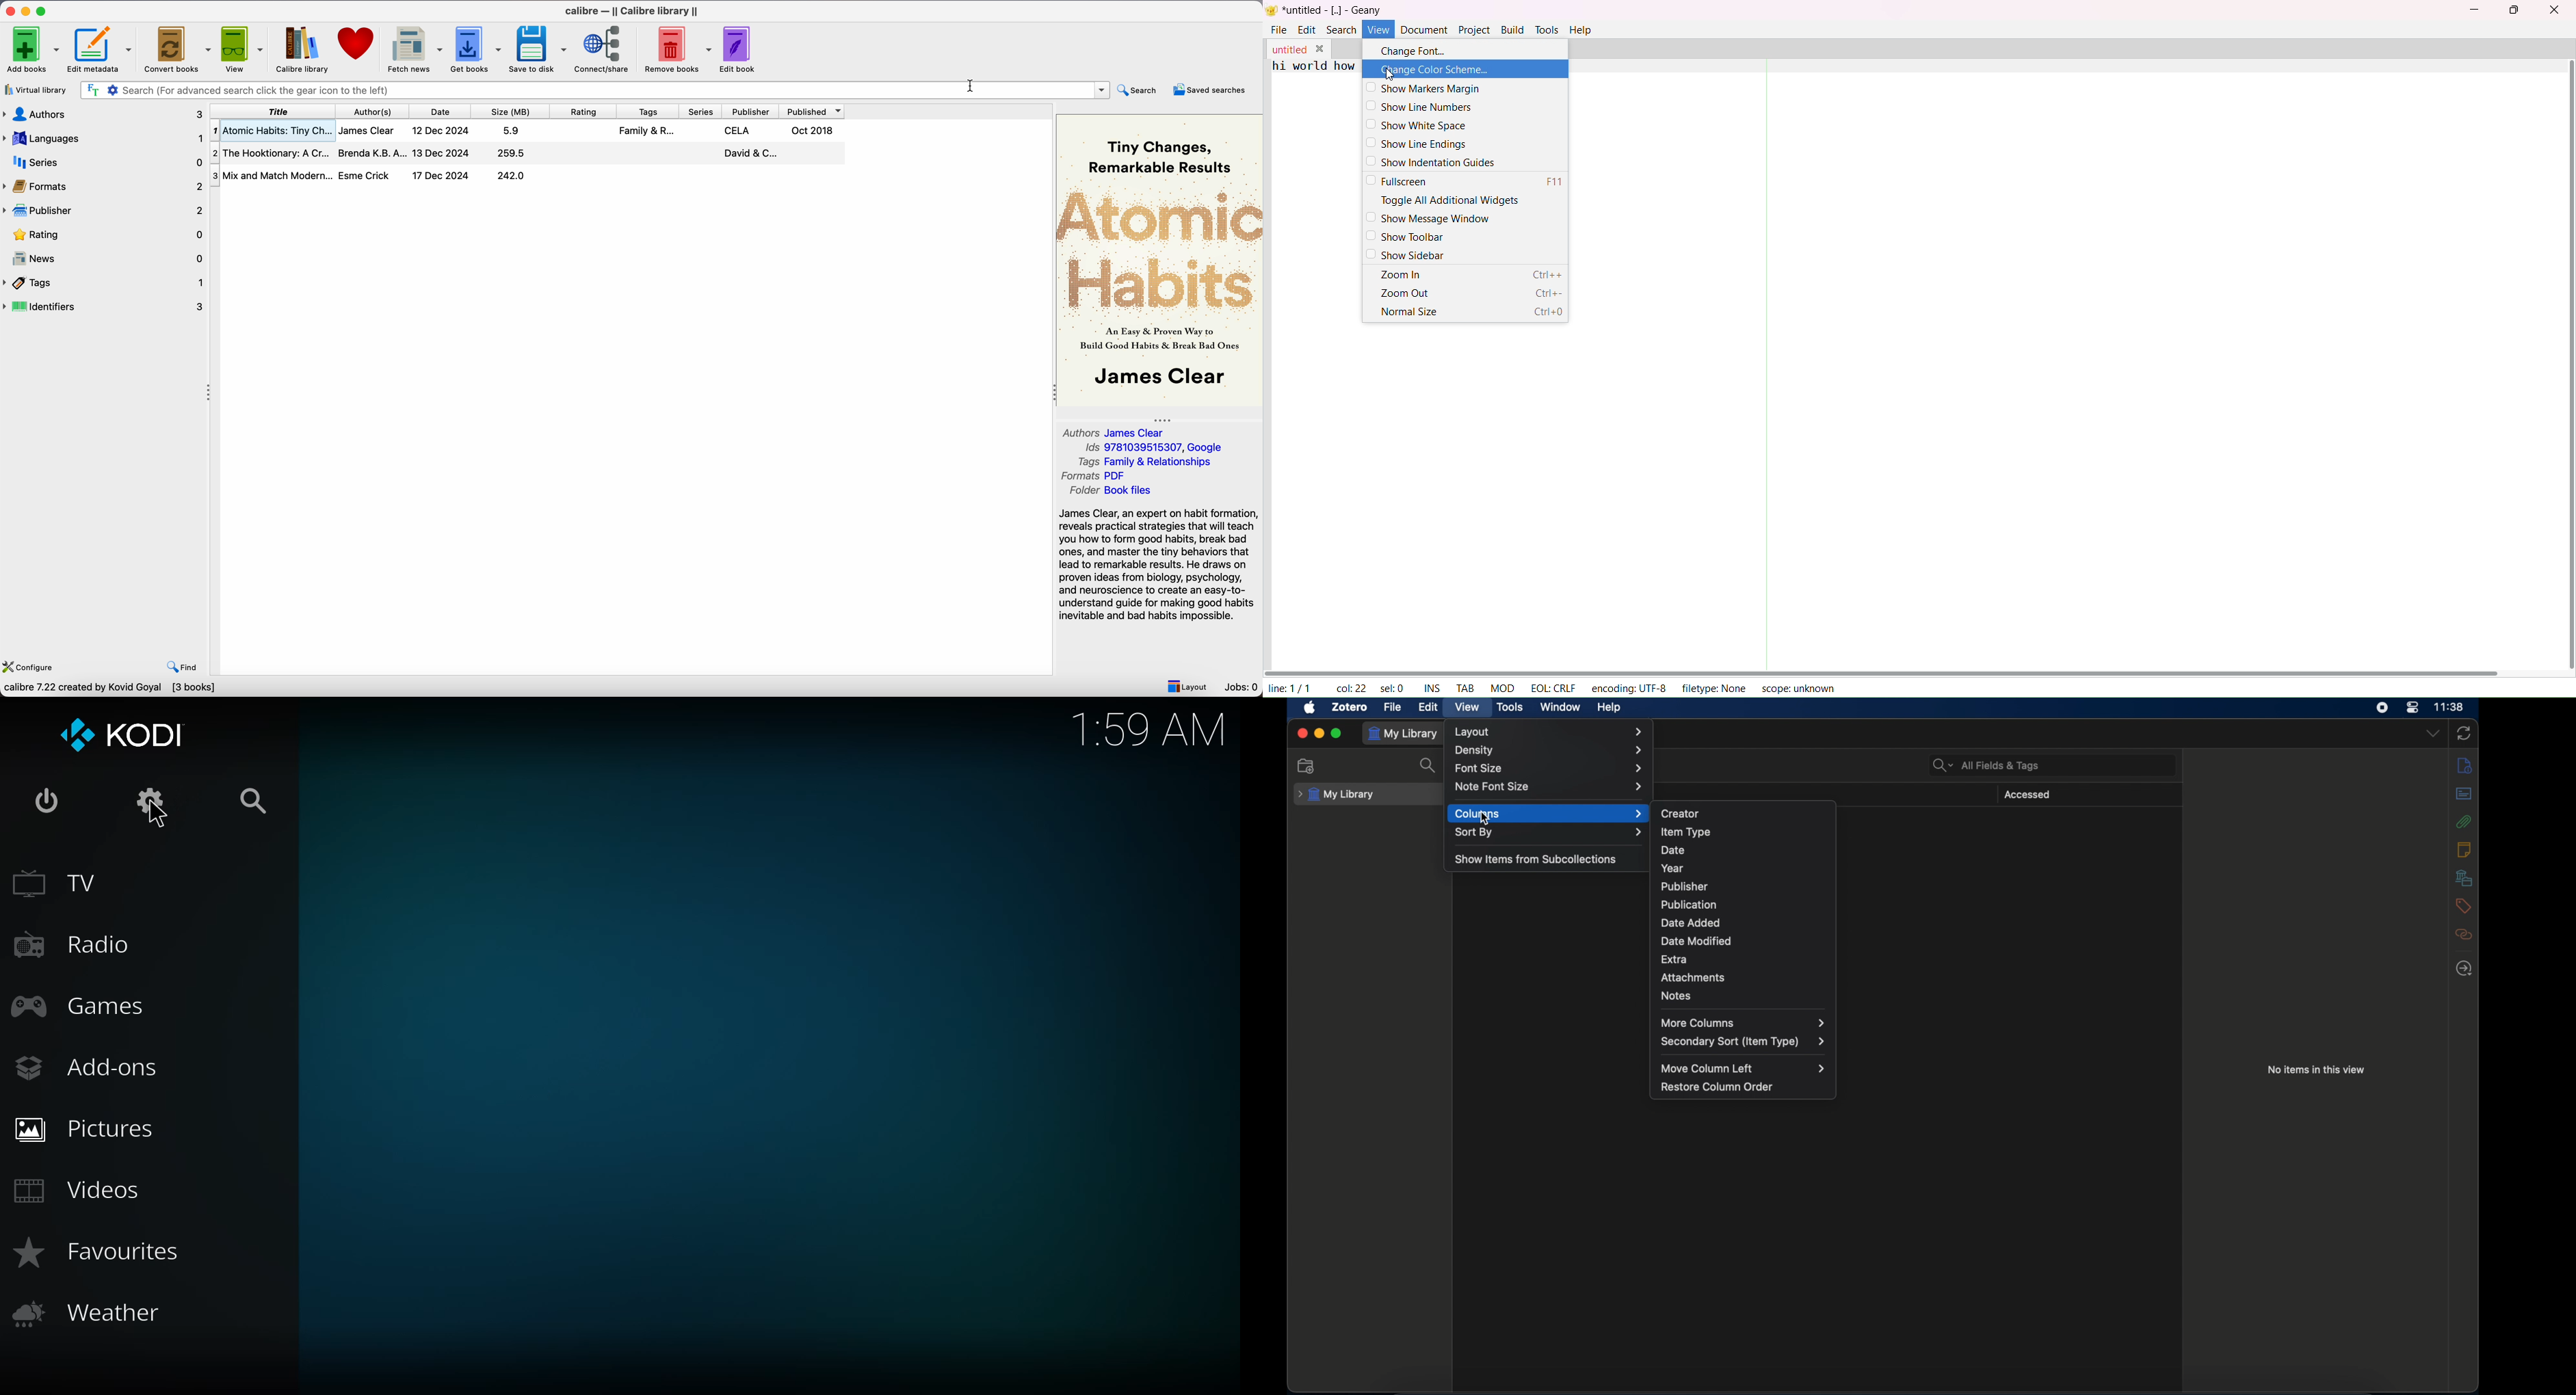 The width and height of the screenshot is (2576, 1400). I want to click on click on get books, so click(474, 49).